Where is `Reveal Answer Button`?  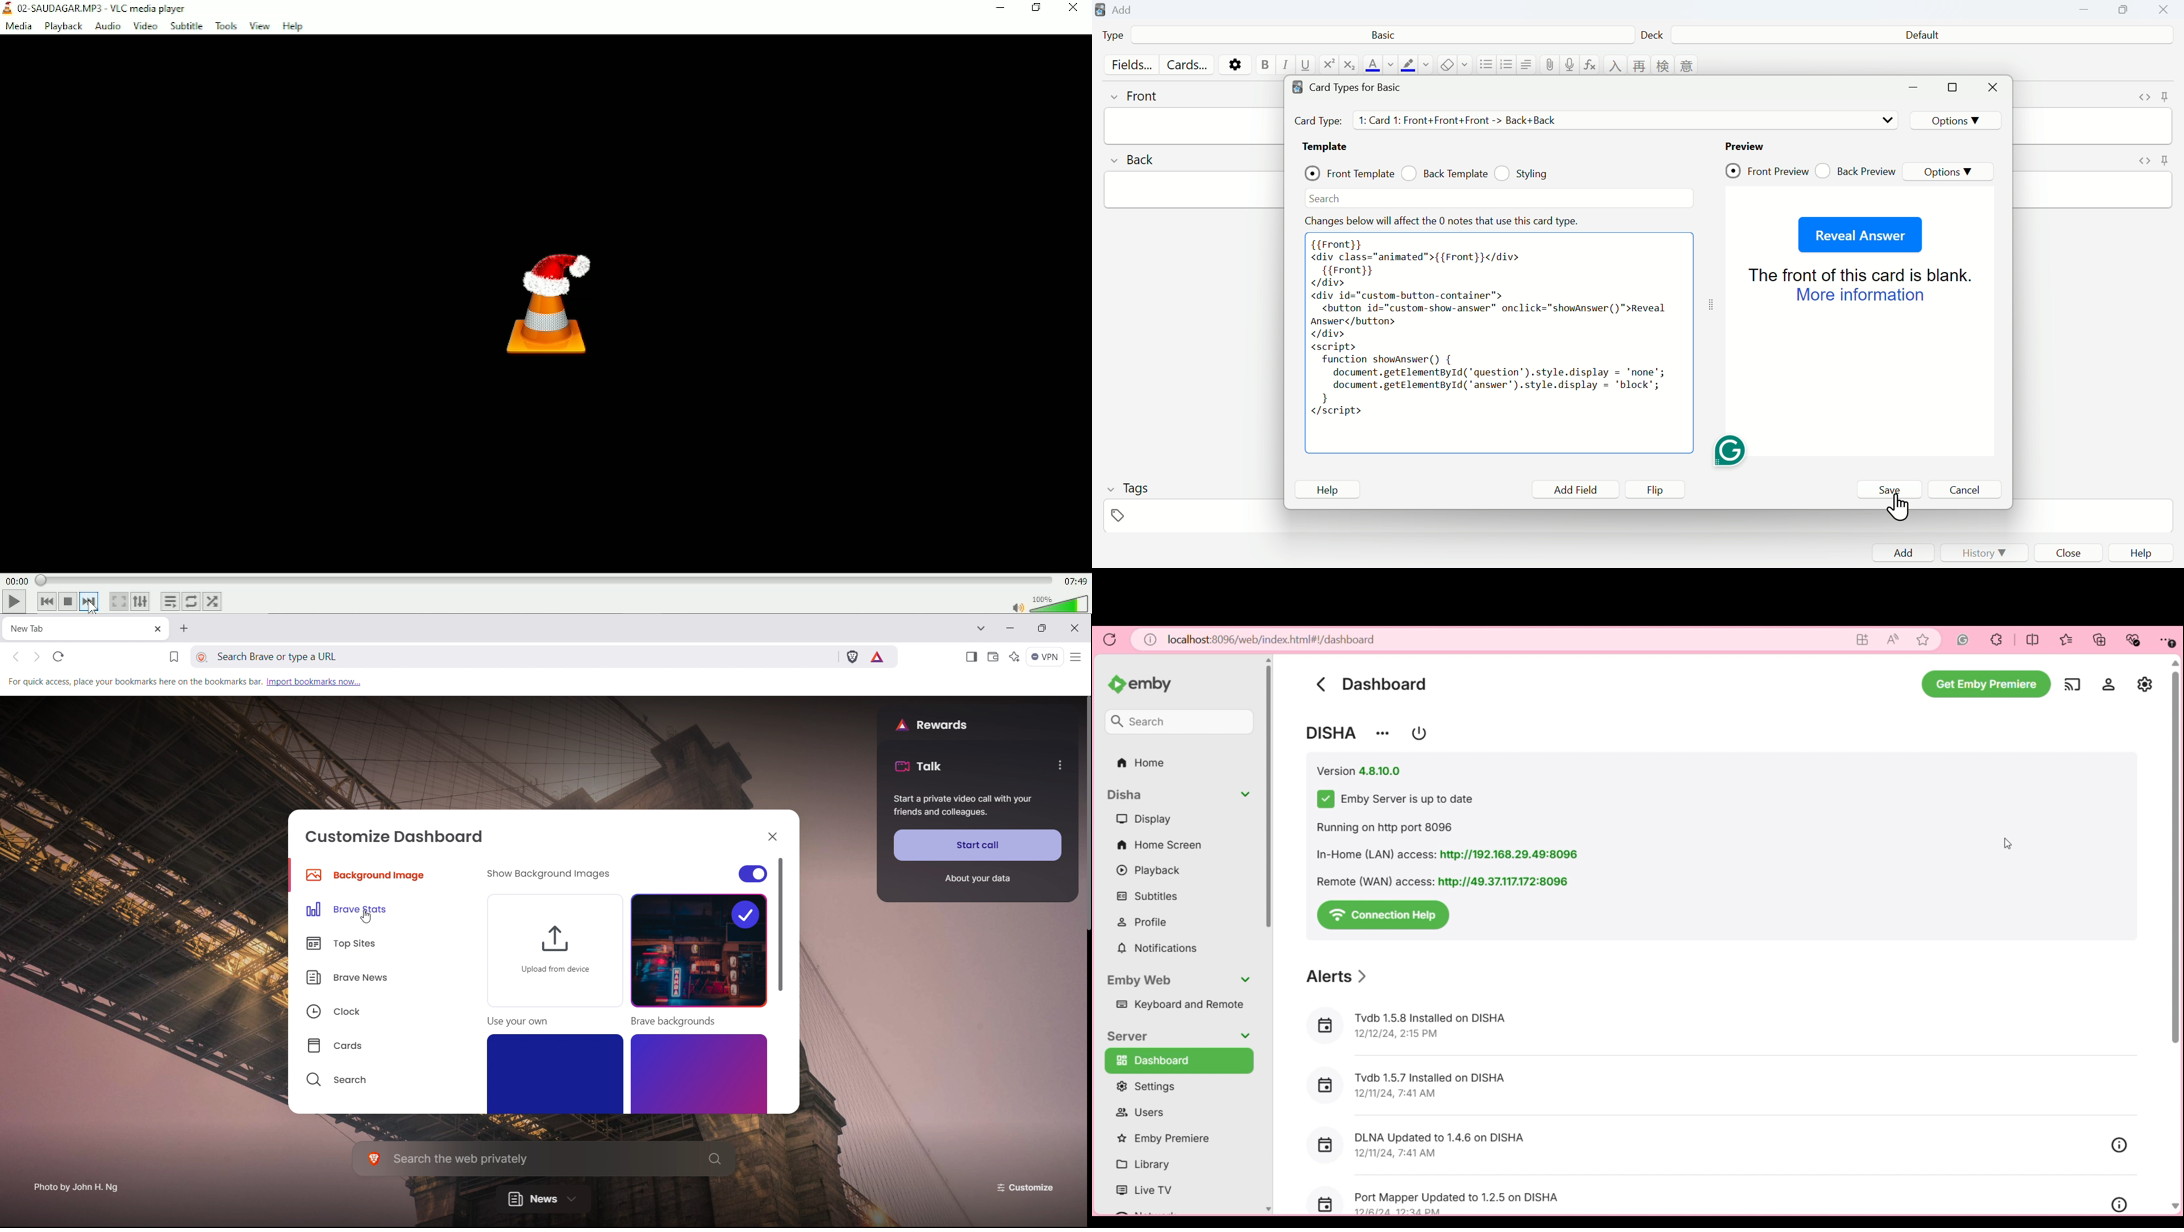 Reveal Answer Button is located at coordinates (1859, 235).